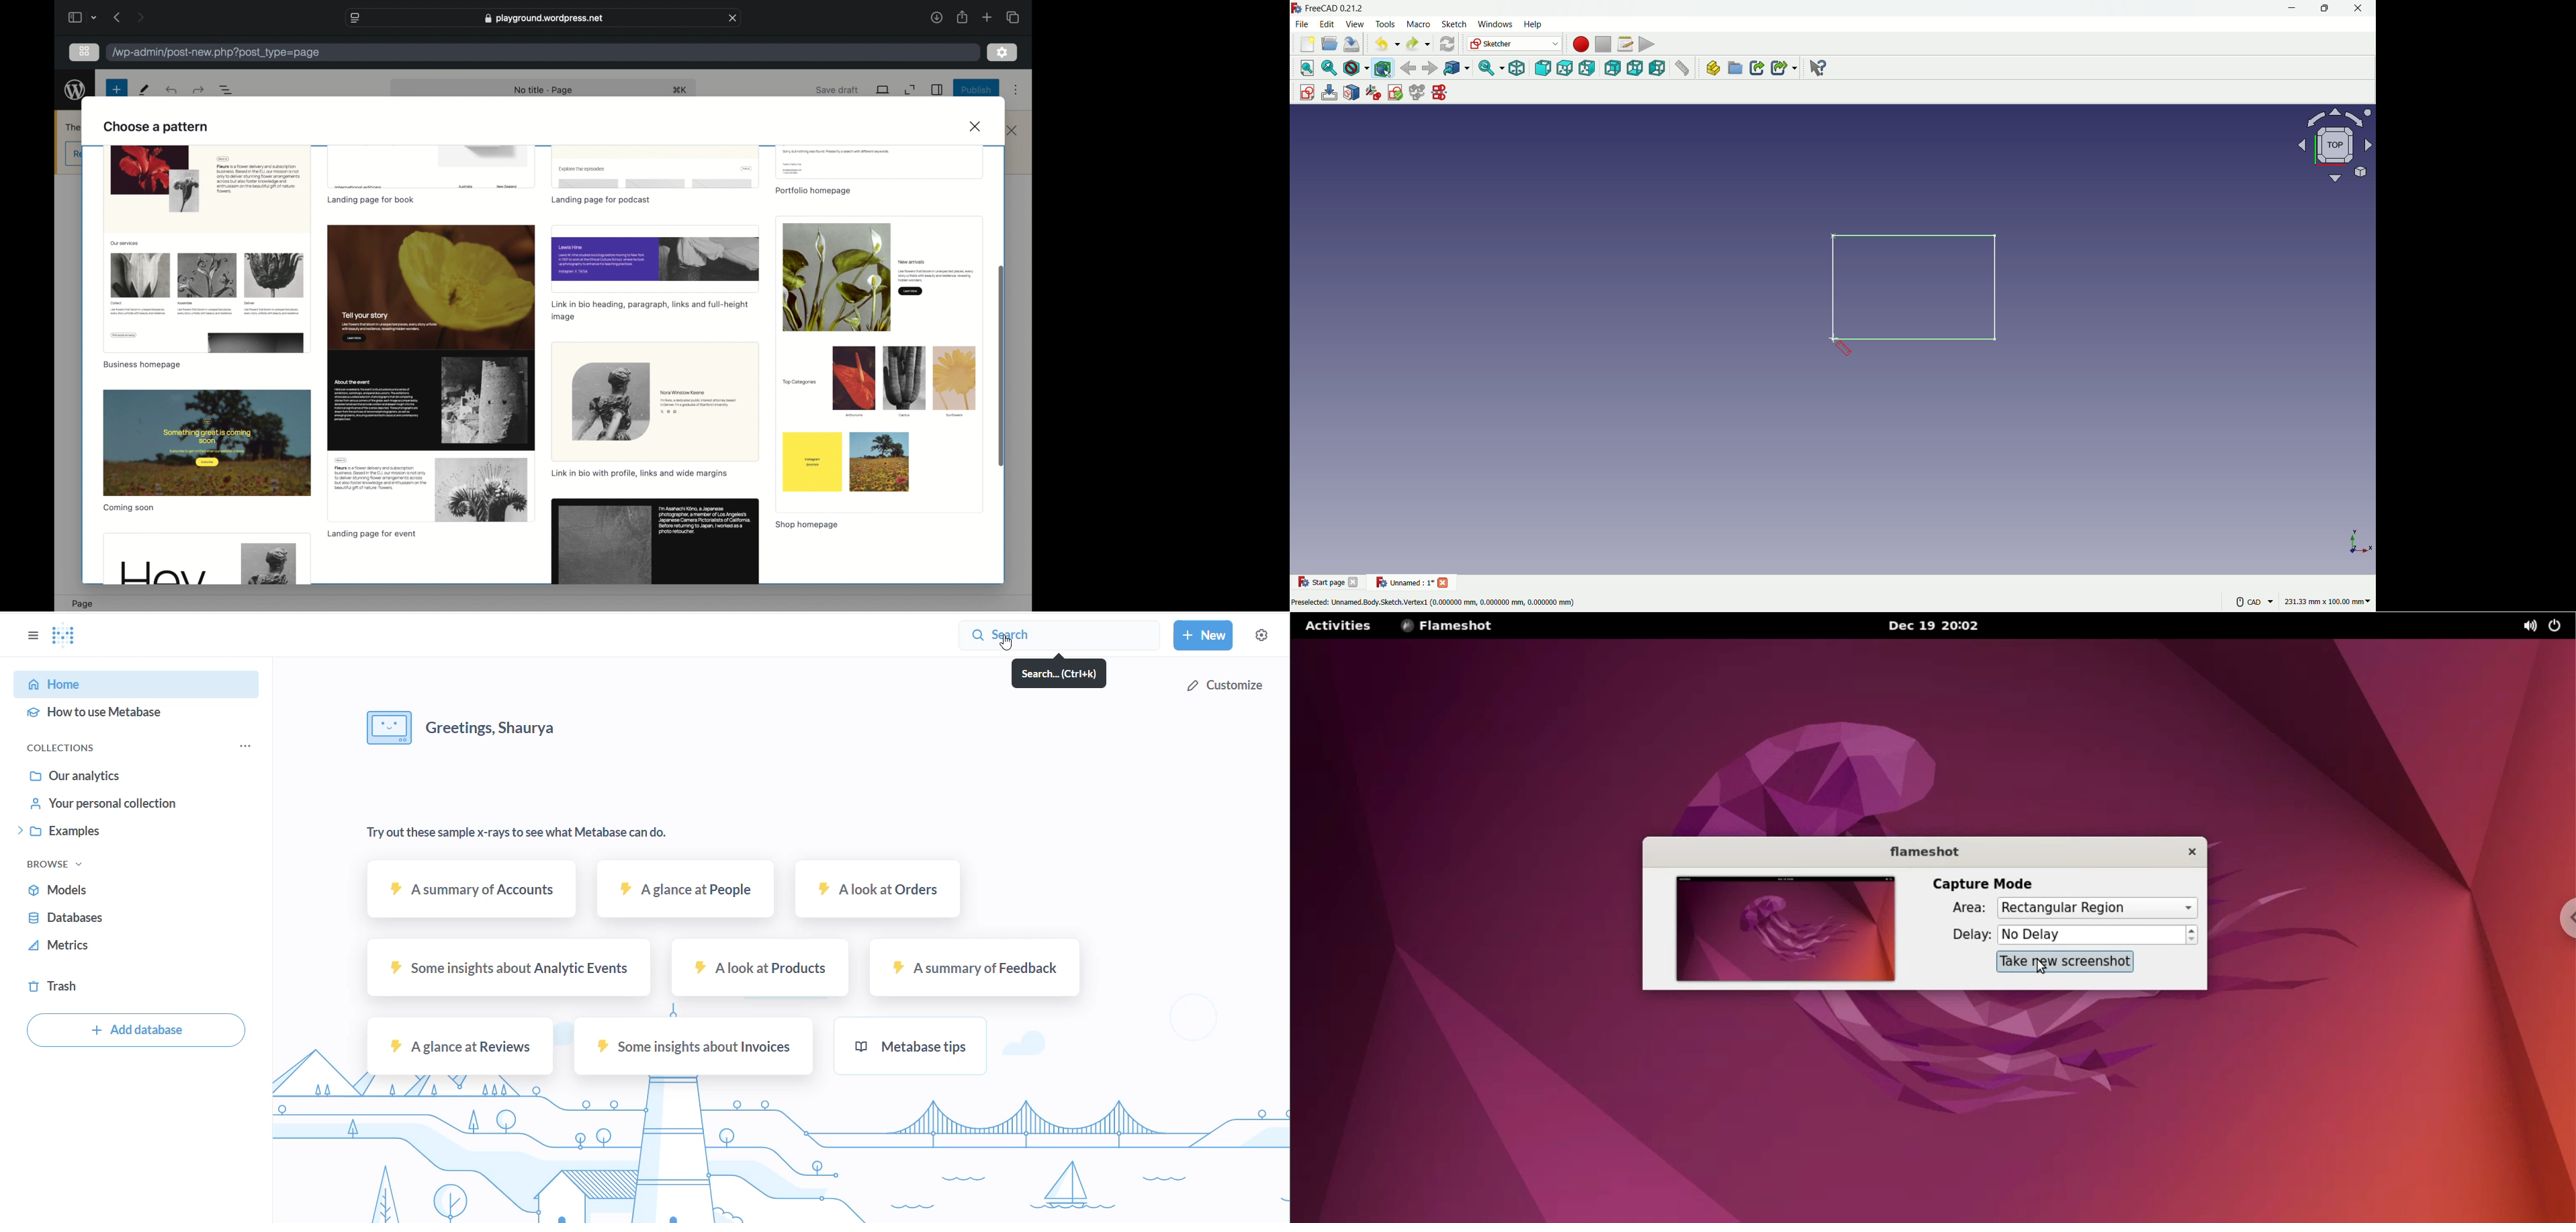  What do you see at coordinates (879, 162) in the screenshot?
I see `preview` at bounding box center [879, 162].